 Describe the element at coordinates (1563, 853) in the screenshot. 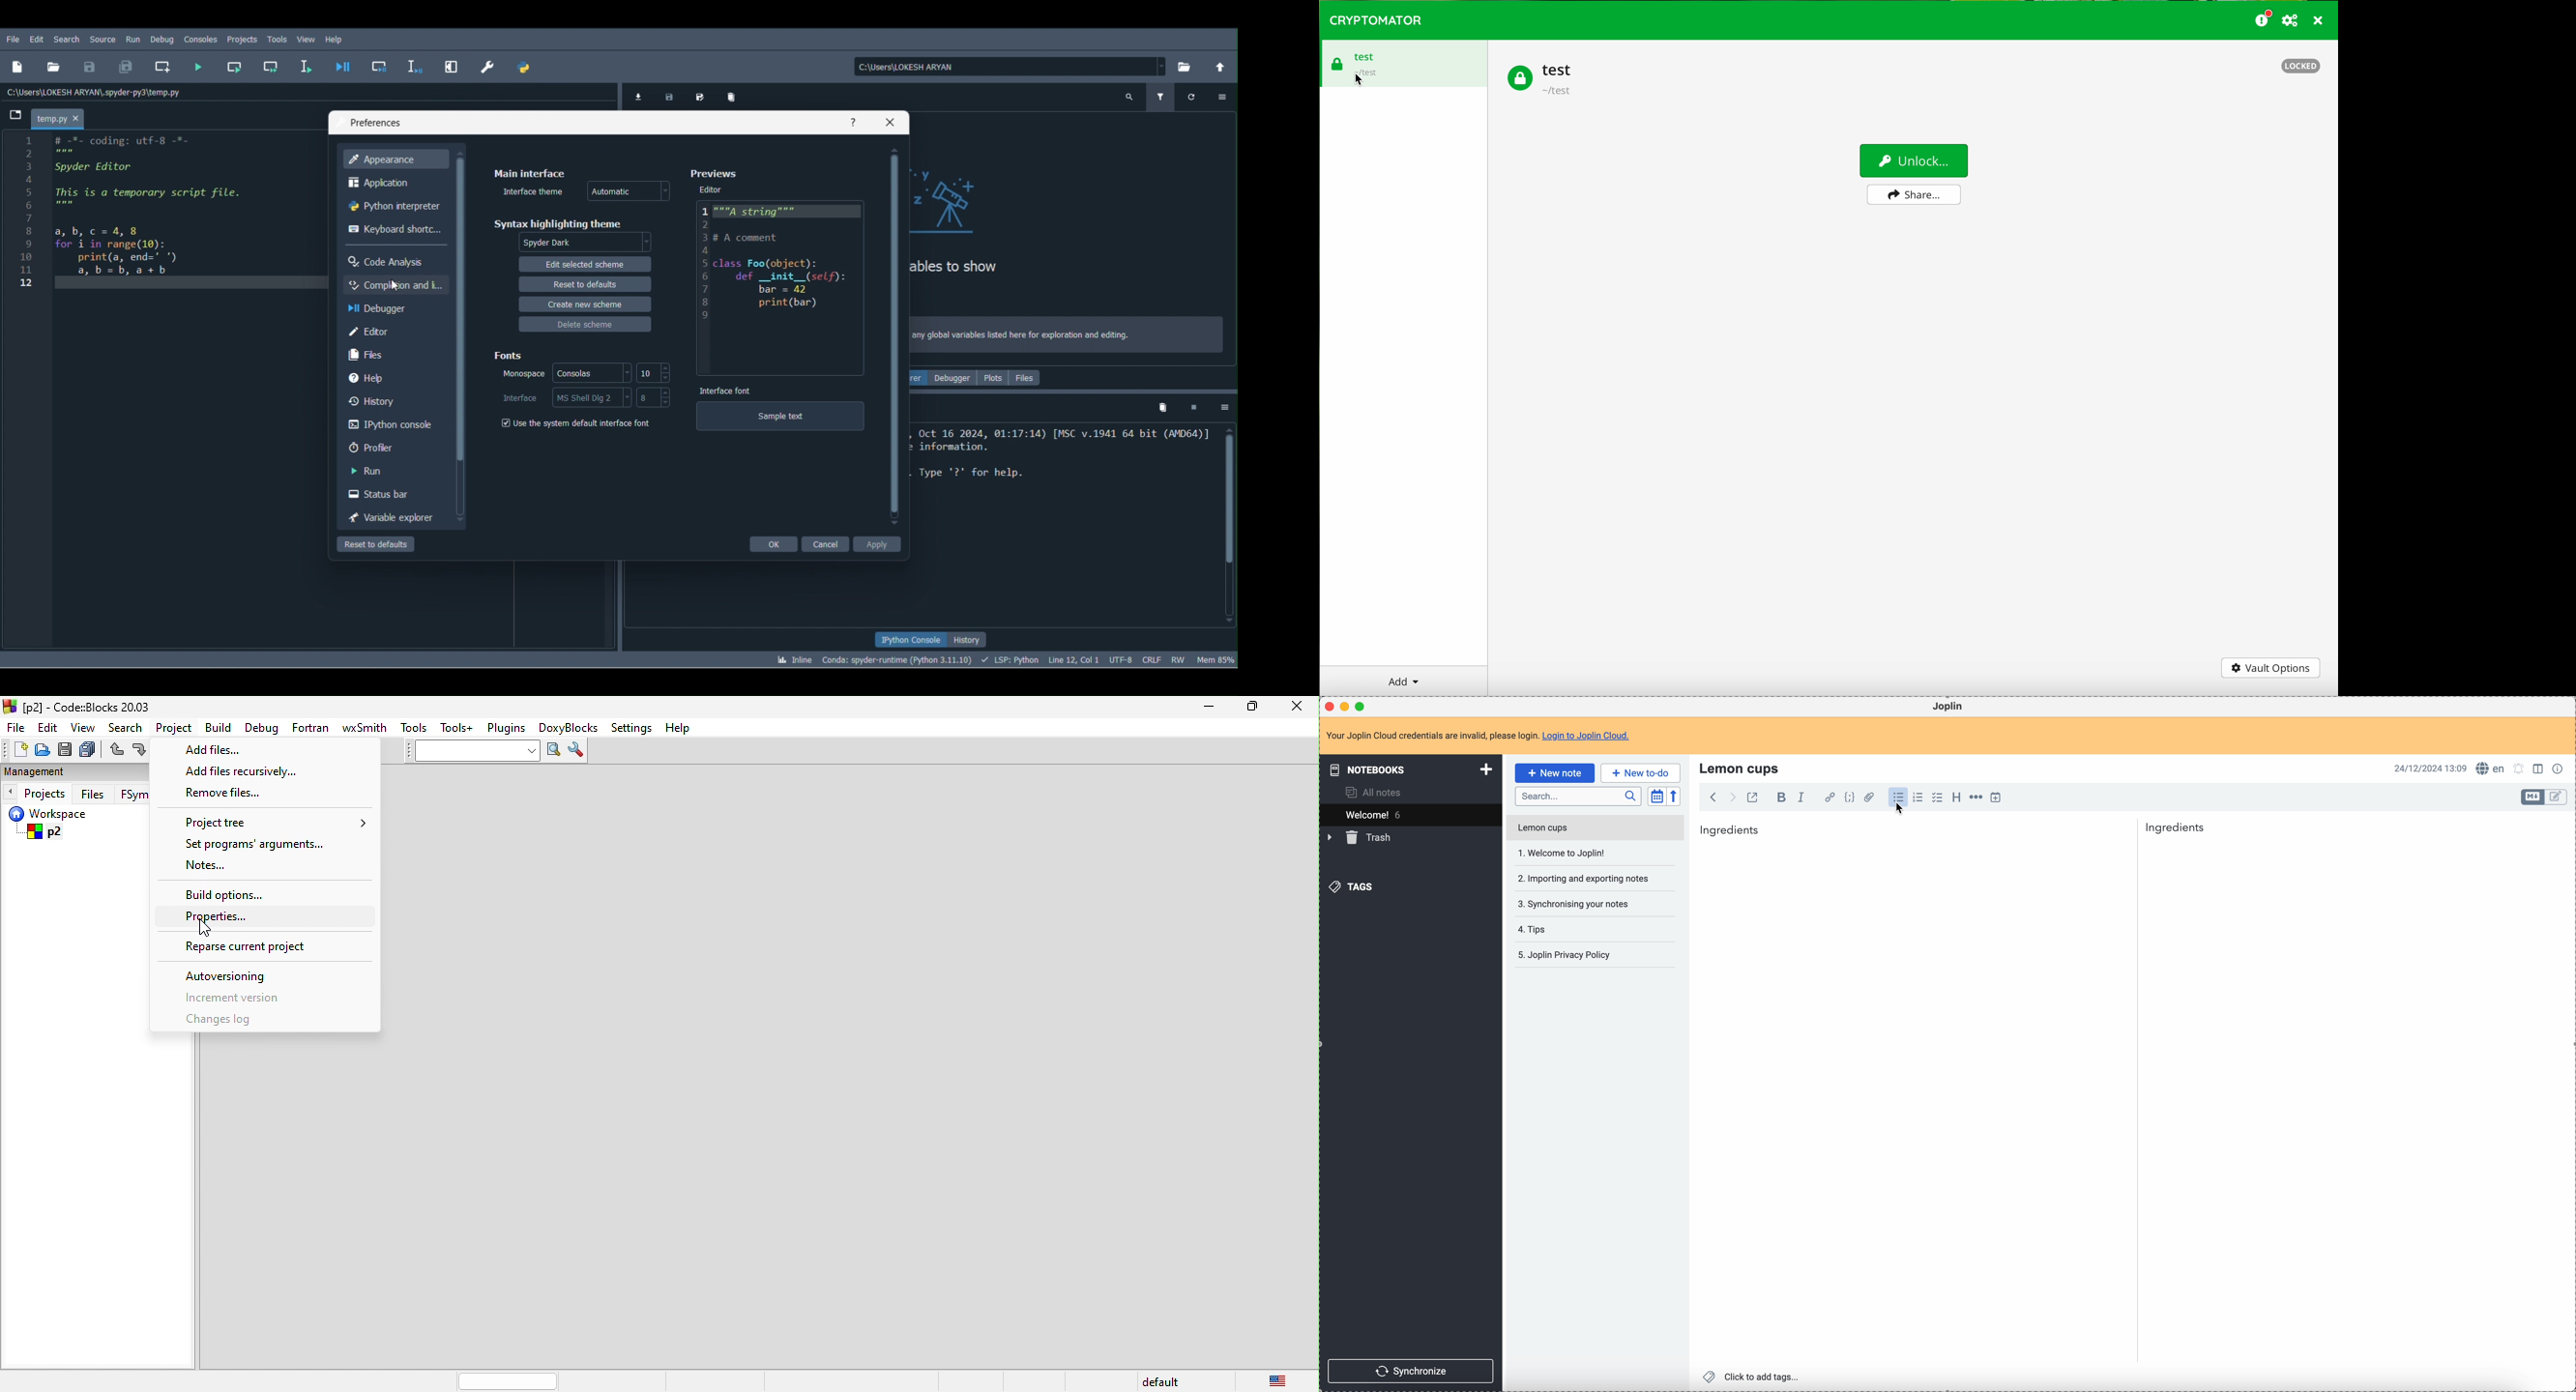

I see `welcome to Joplin!` at that location.